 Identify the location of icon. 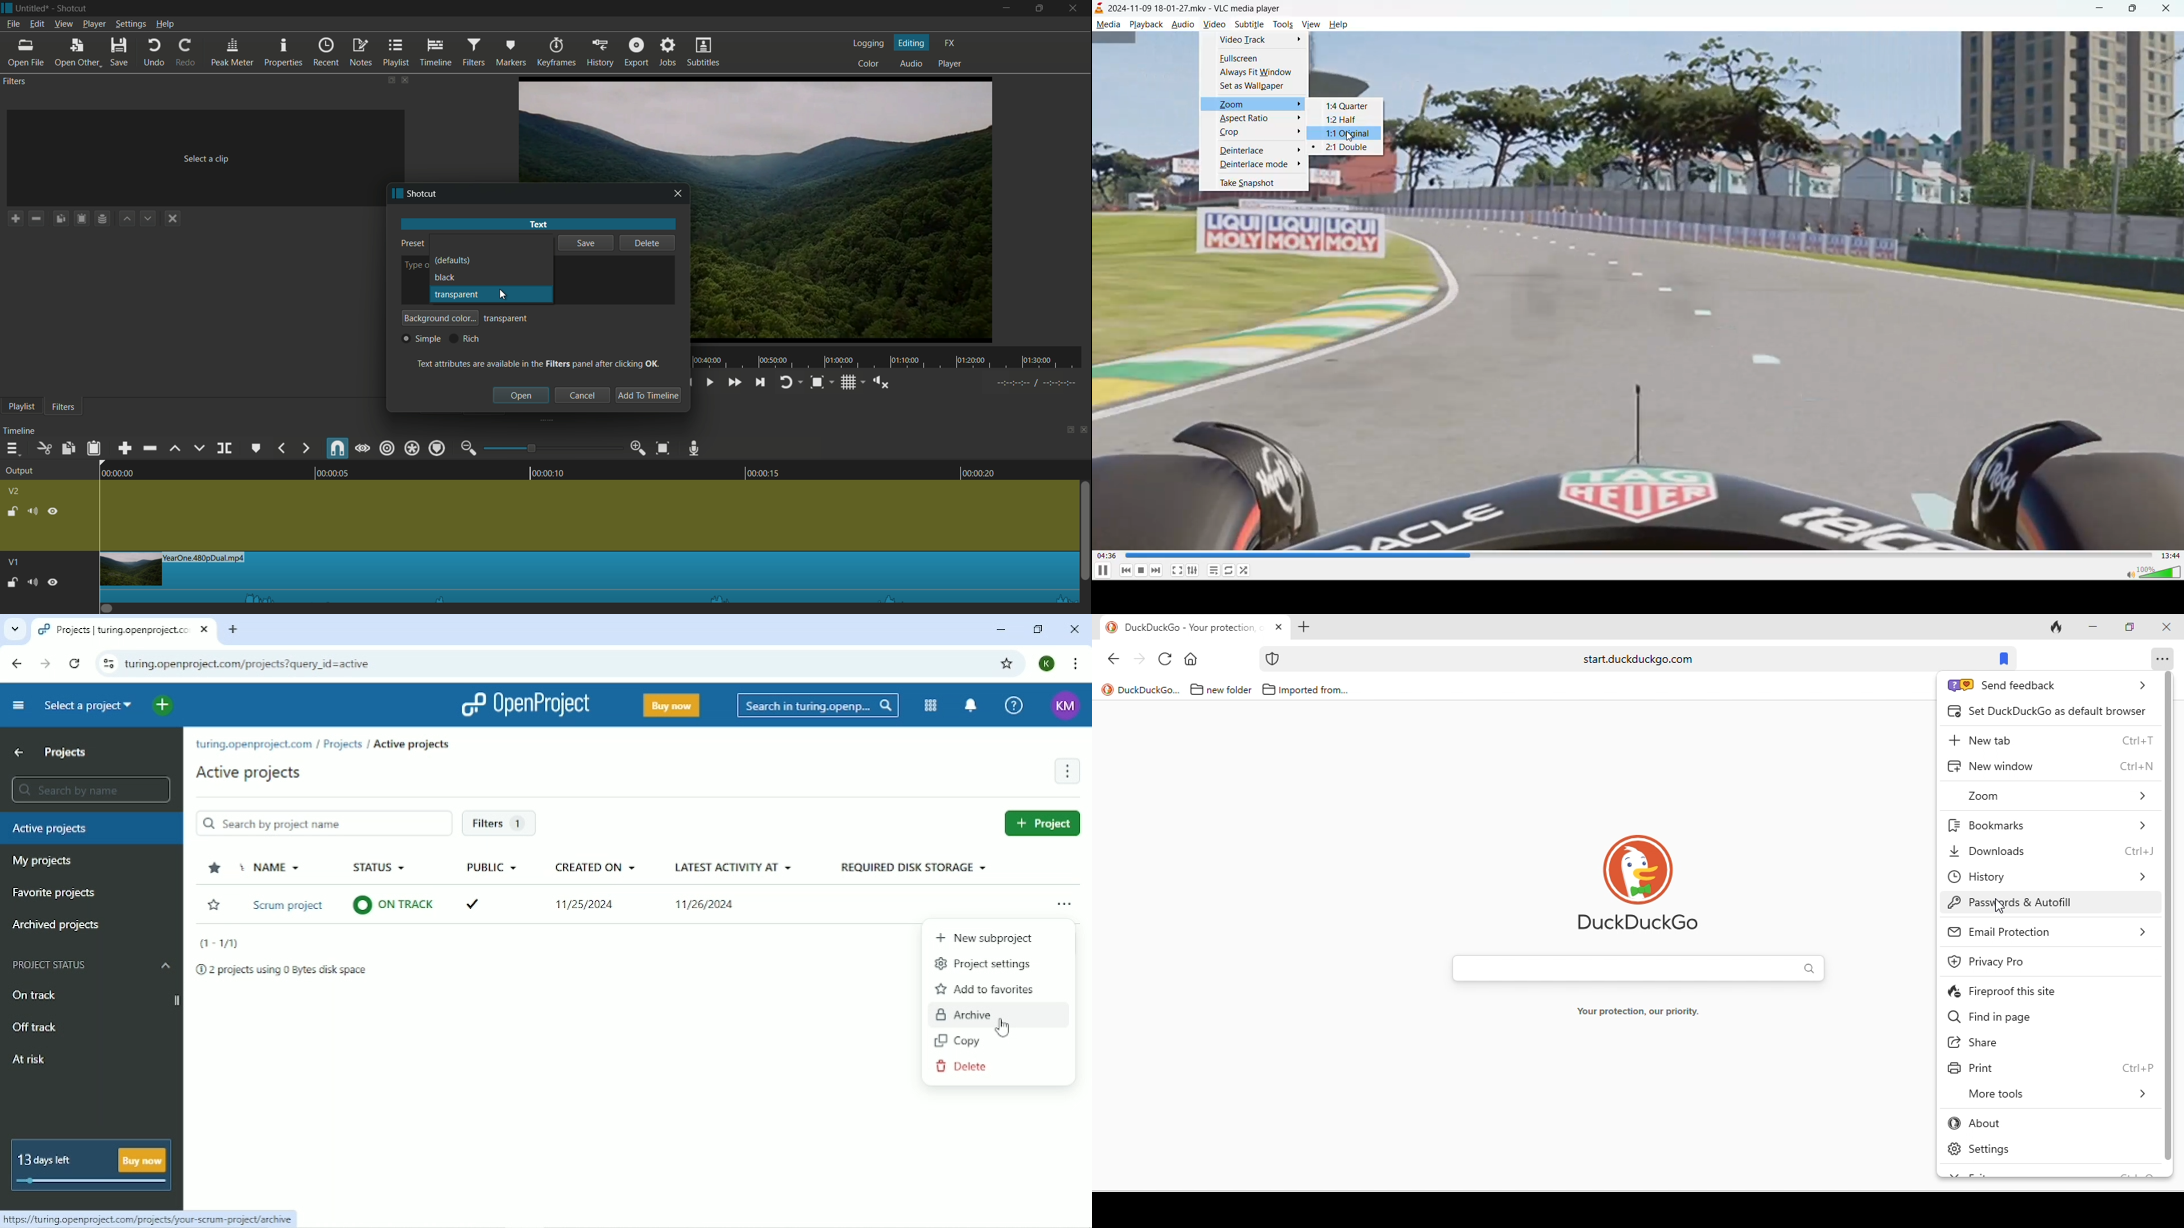
(1099, 7).